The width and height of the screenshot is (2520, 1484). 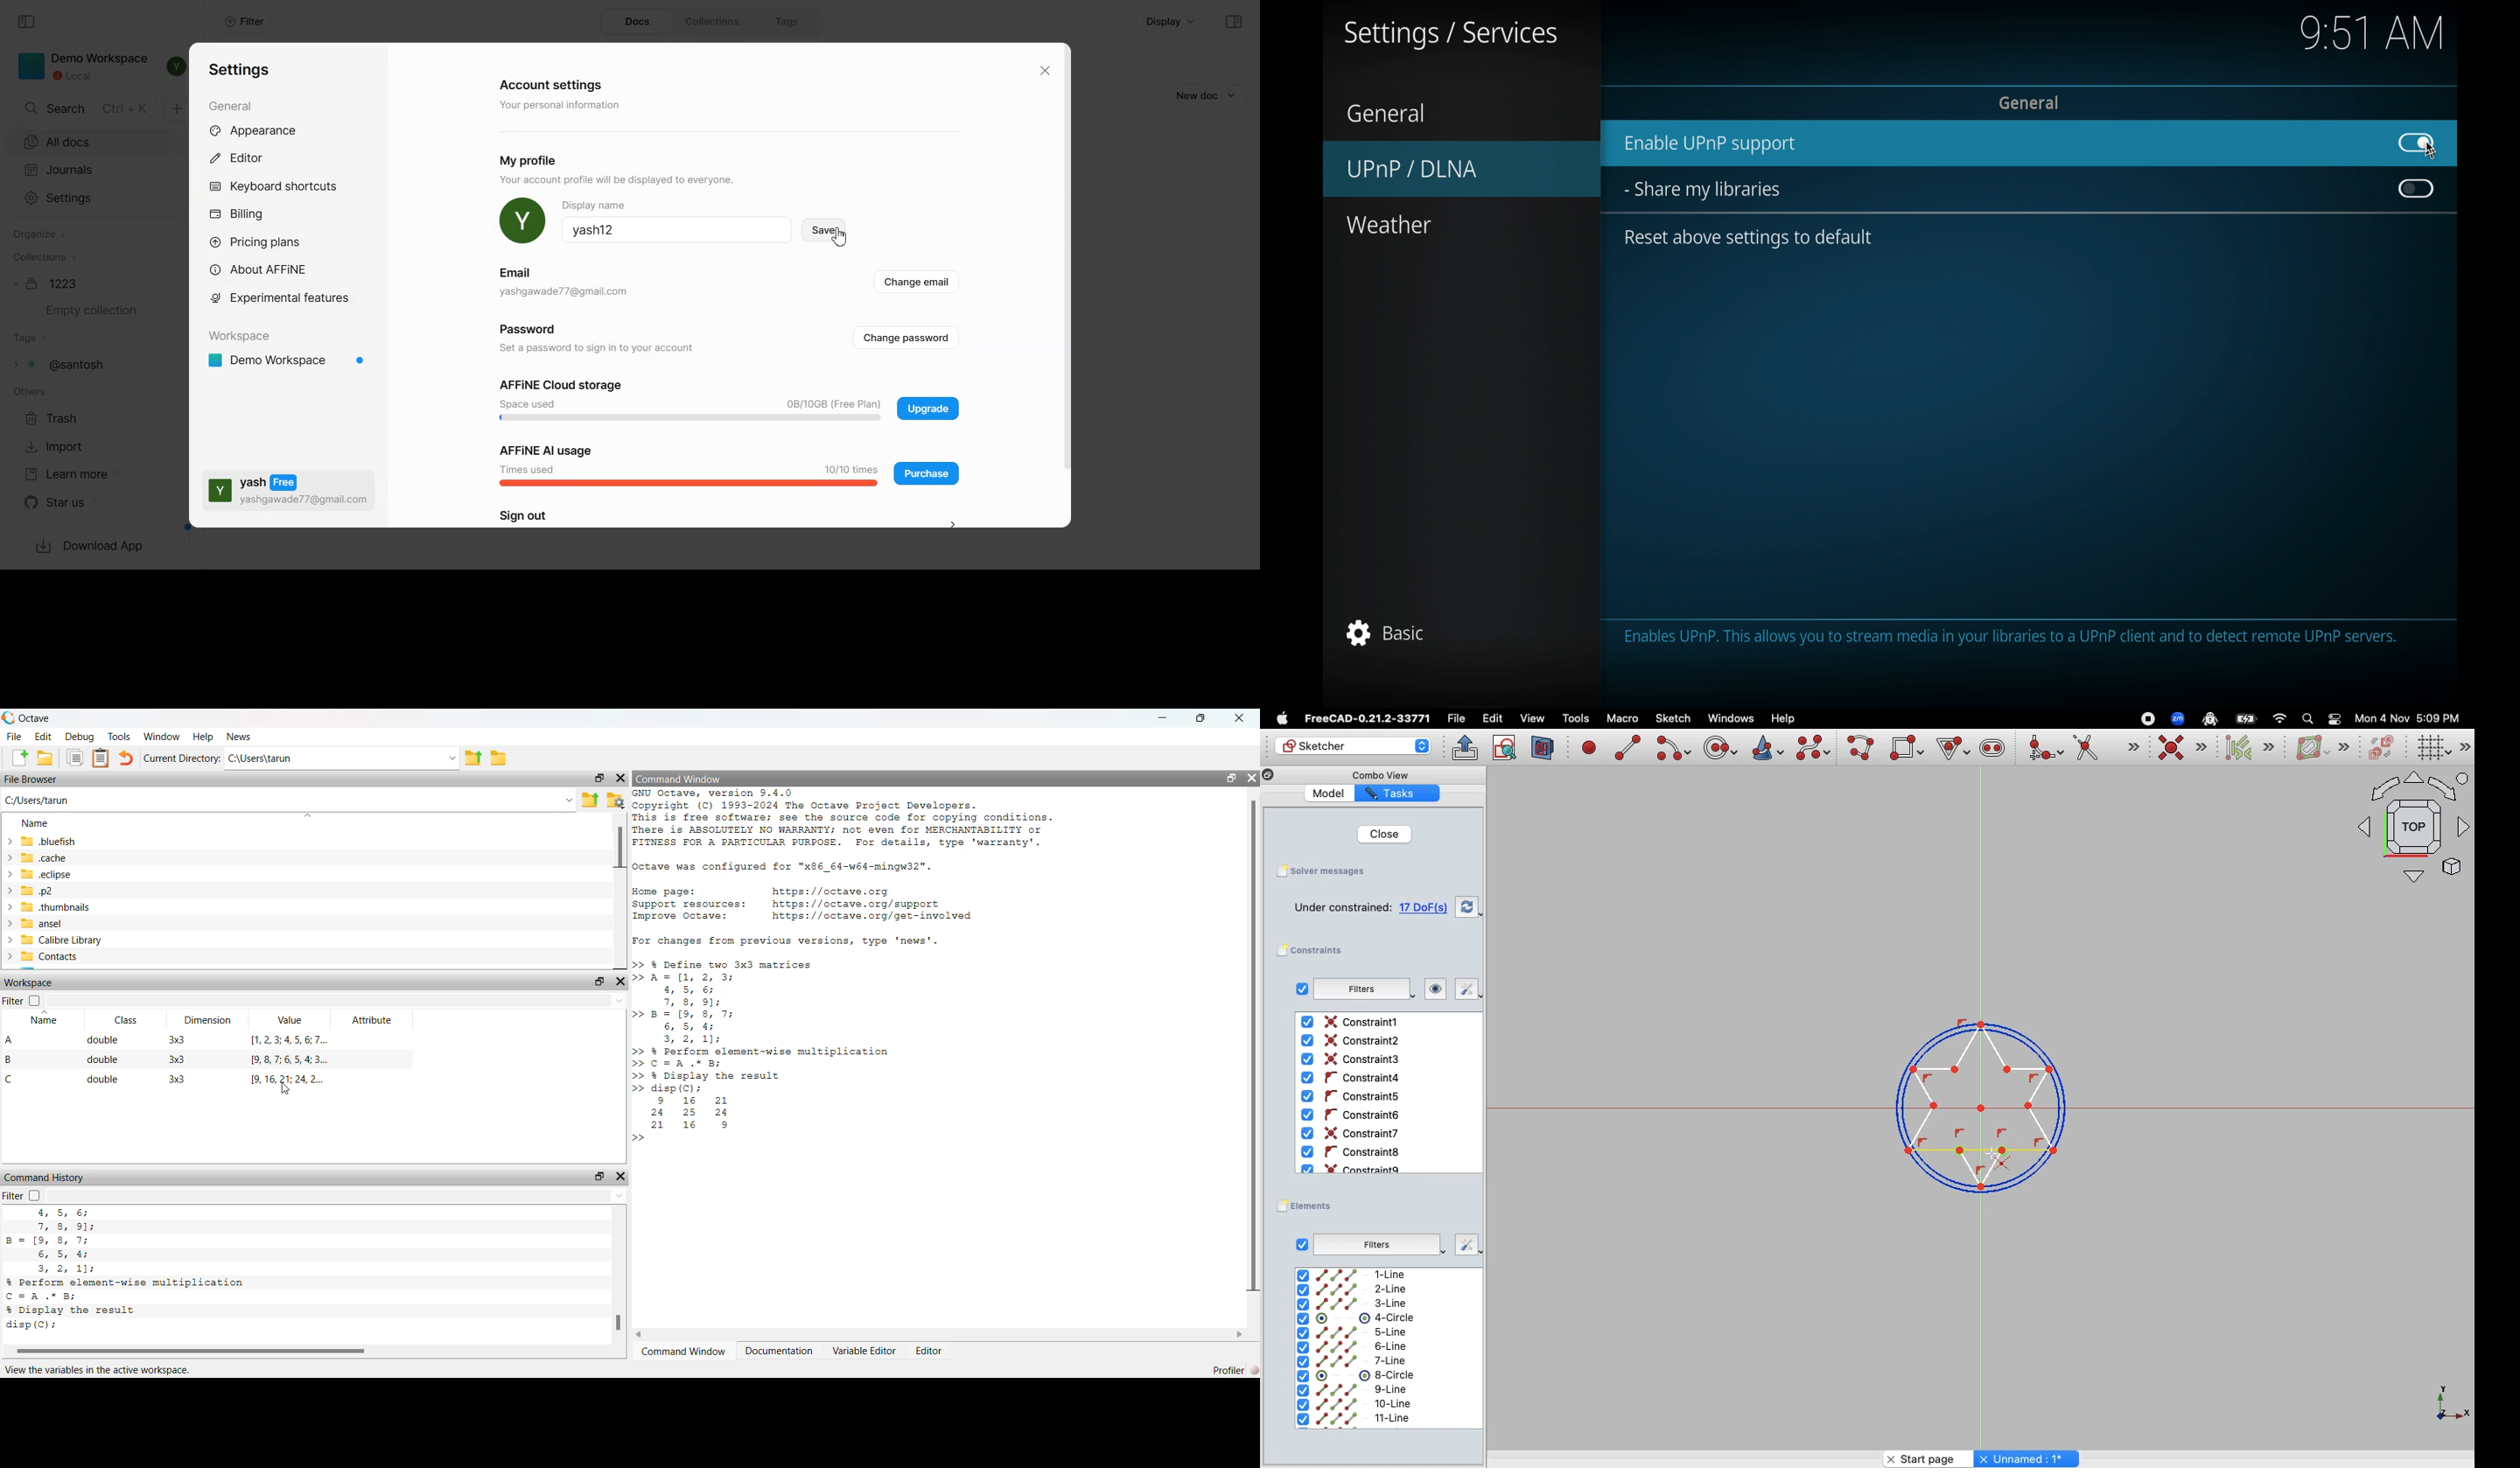 I want to click on Create line, so click(x=1628, y=747).